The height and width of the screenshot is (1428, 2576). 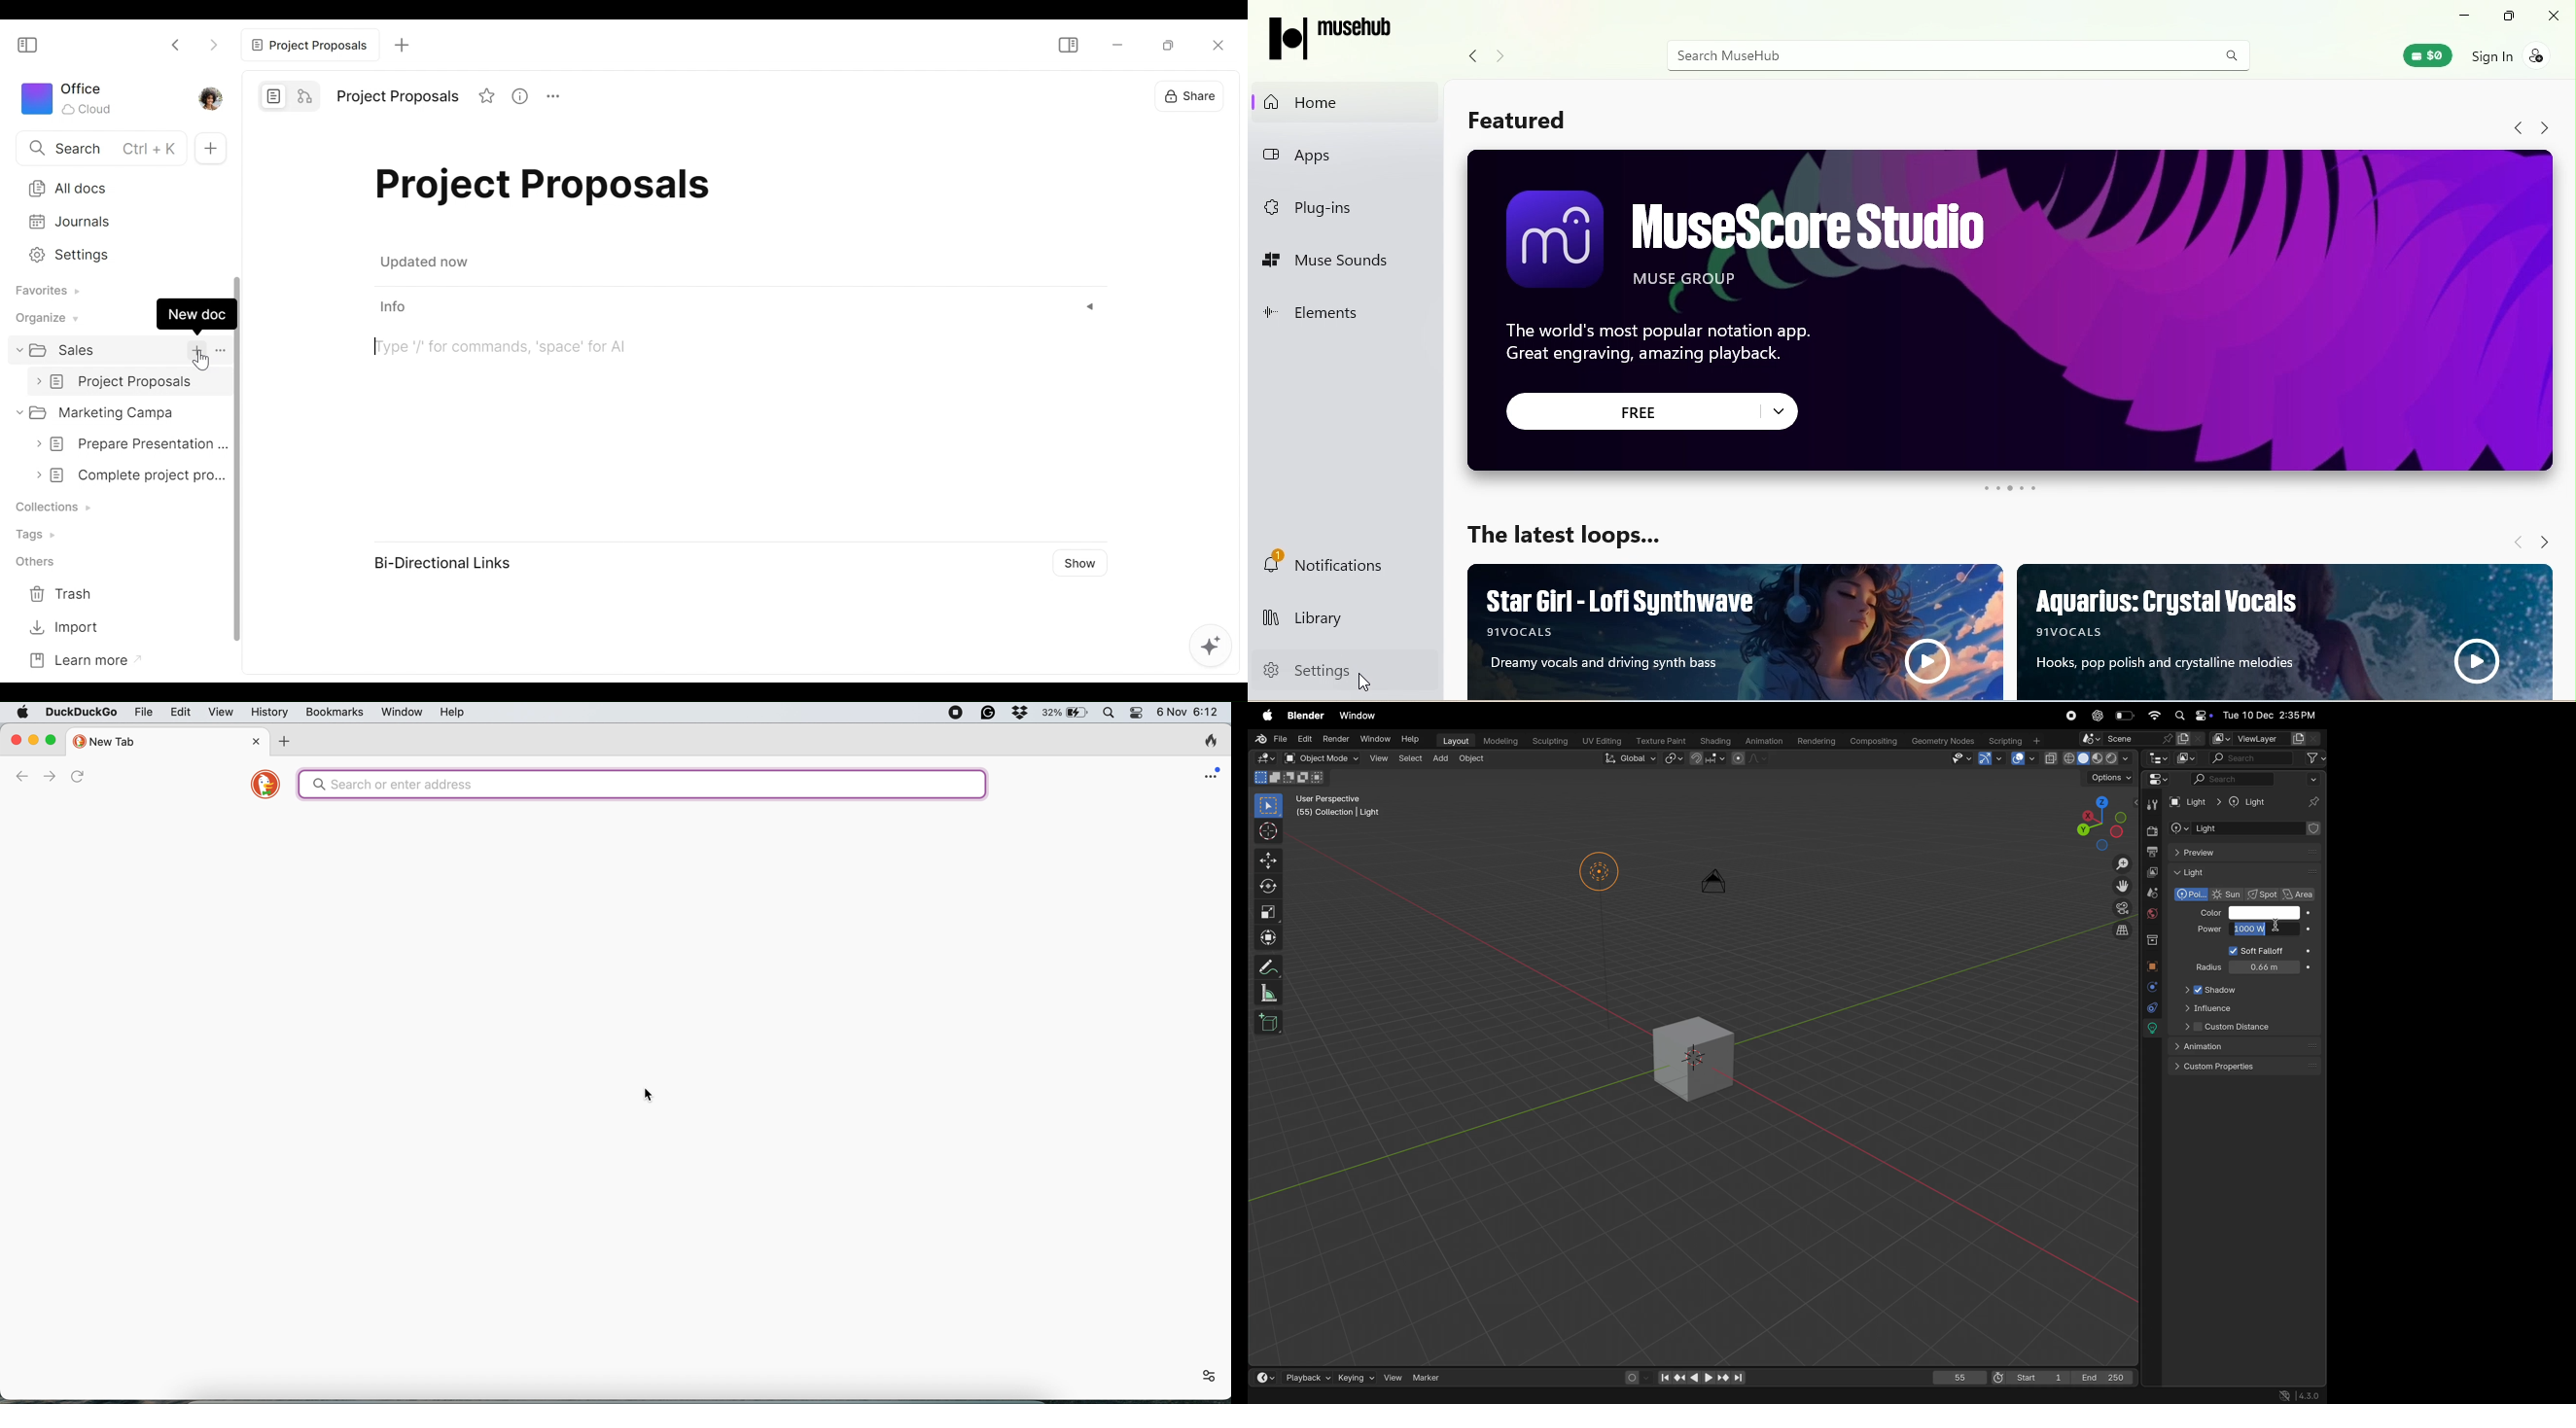 What do you see at coordinates (2155, 940) in the screenshot?
I see `collection` at bounding box center [2155, 940].